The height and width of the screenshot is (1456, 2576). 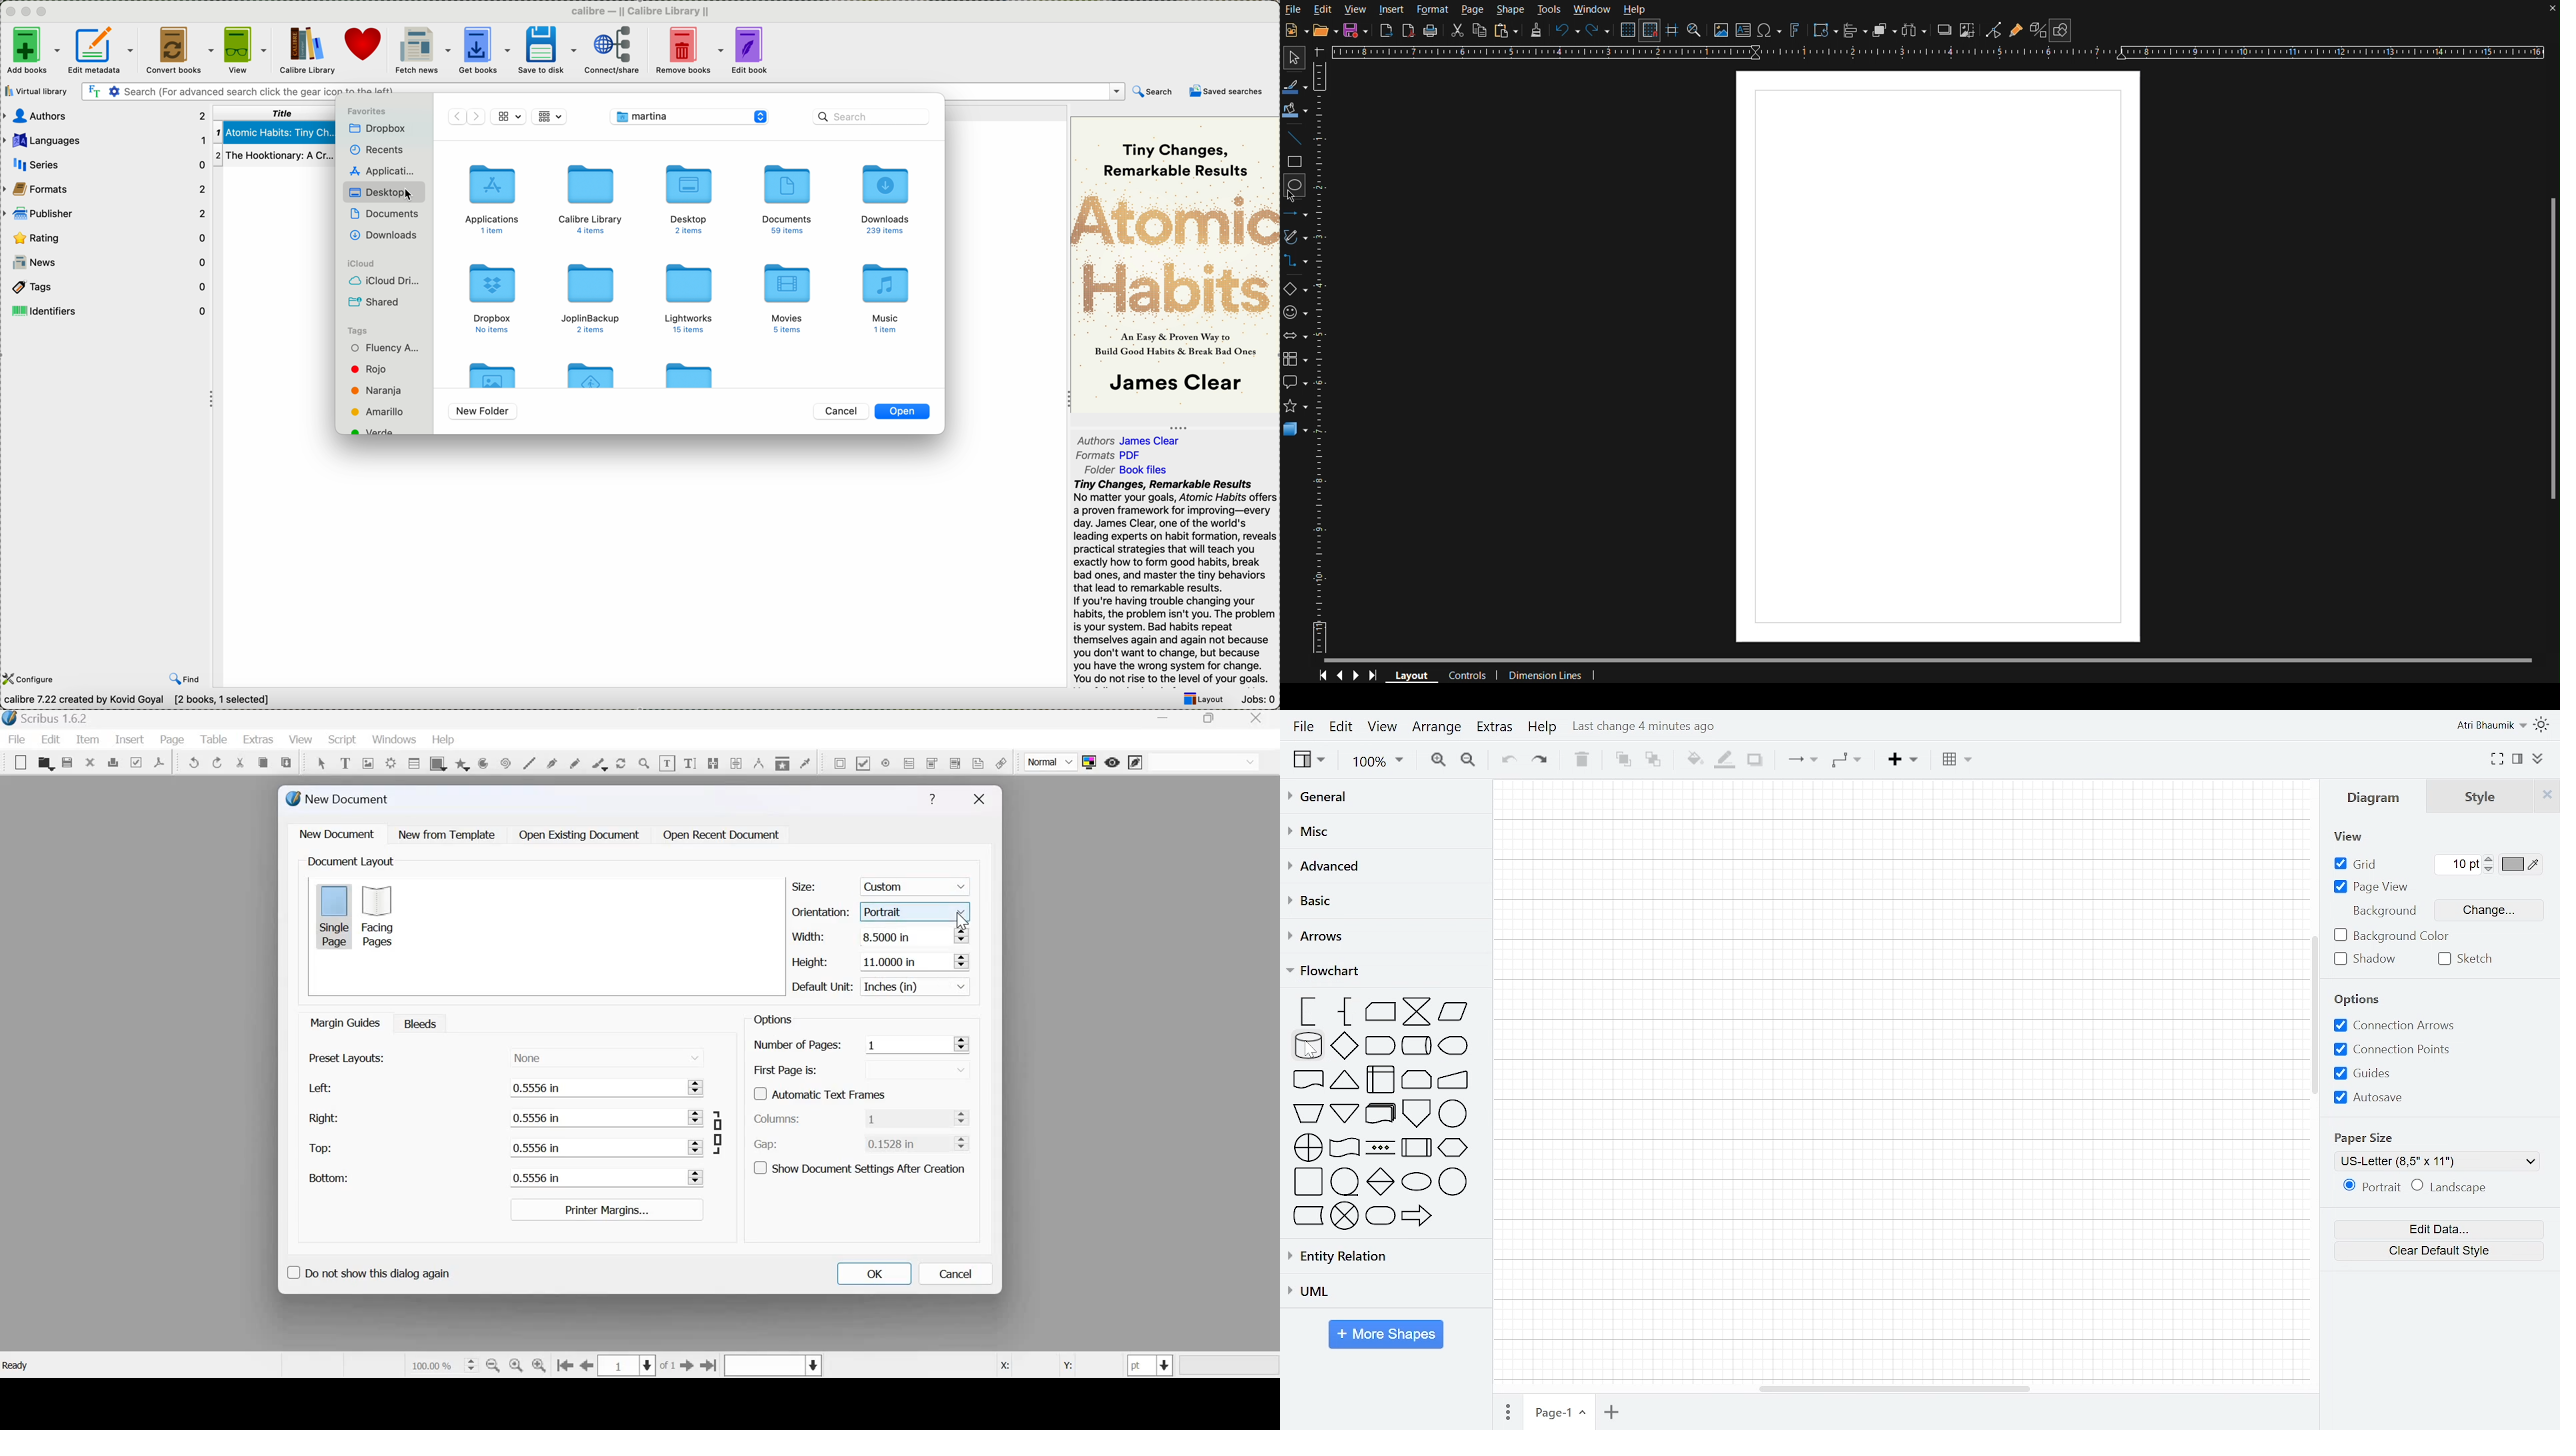 What do you see at coordinates (597, 763) in the screenshot?
I see `calligraphic line` at bounding box center [597, 763].